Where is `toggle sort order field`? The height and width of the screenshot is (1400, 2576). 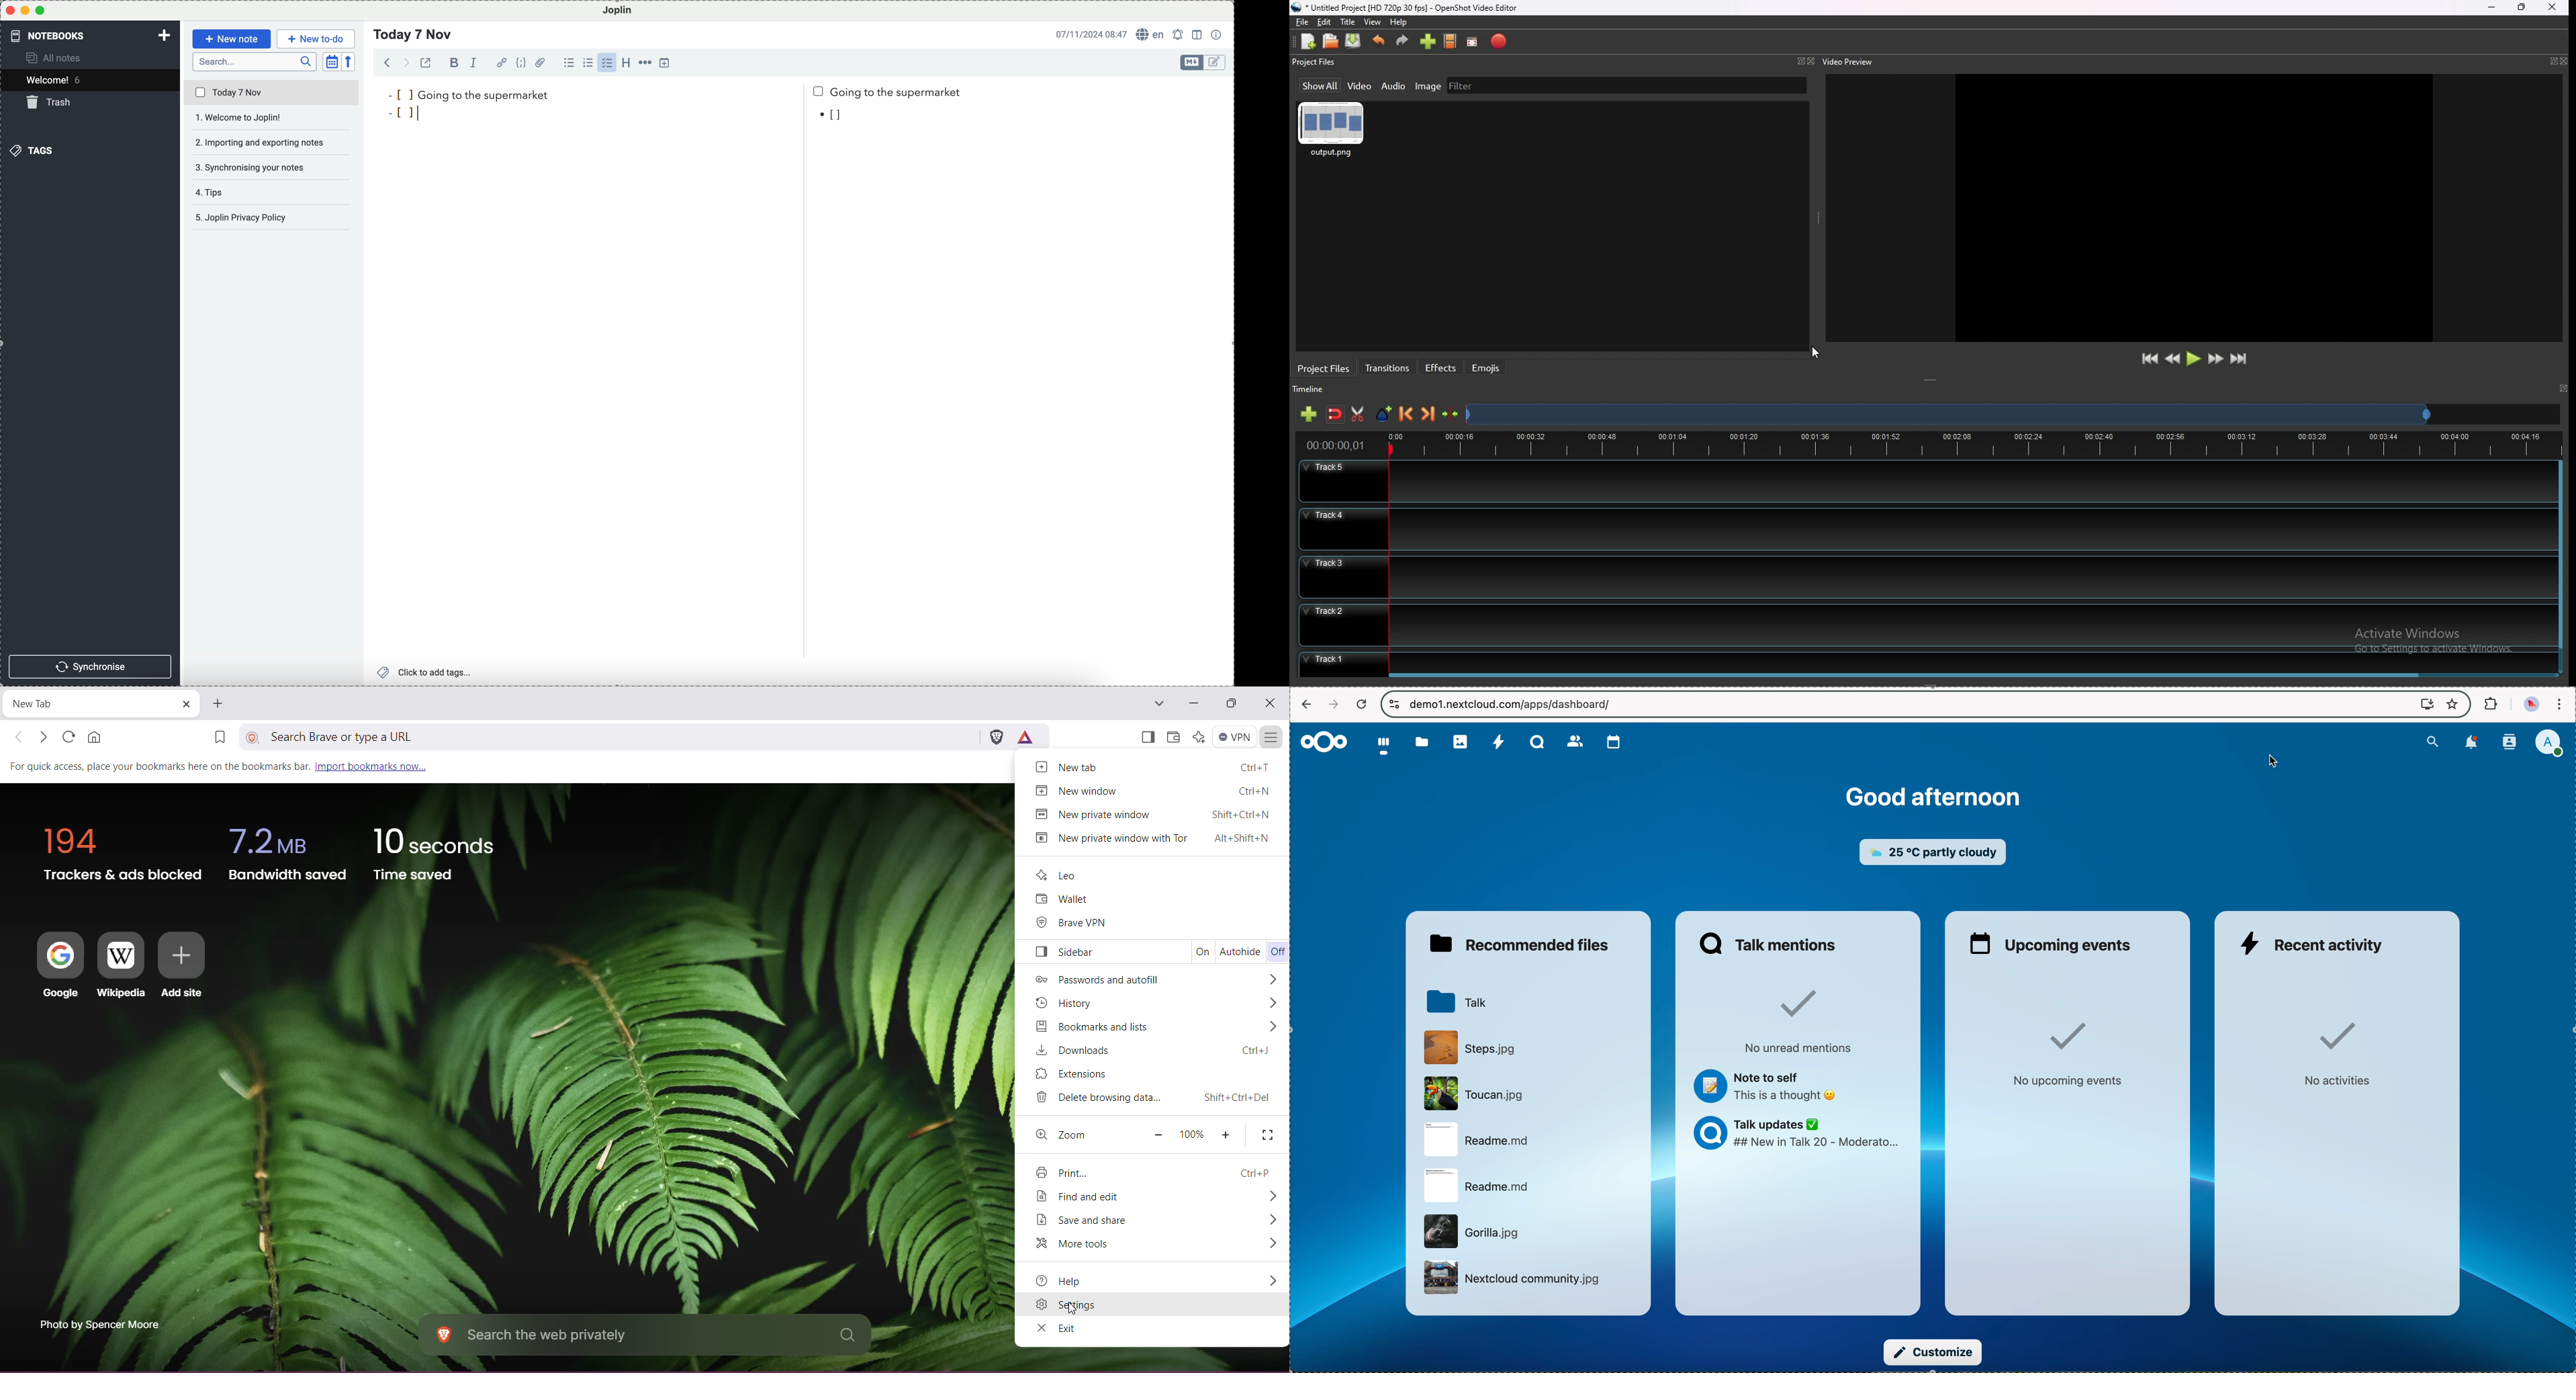
toggle sort order field is located at coordinates (332, 62).